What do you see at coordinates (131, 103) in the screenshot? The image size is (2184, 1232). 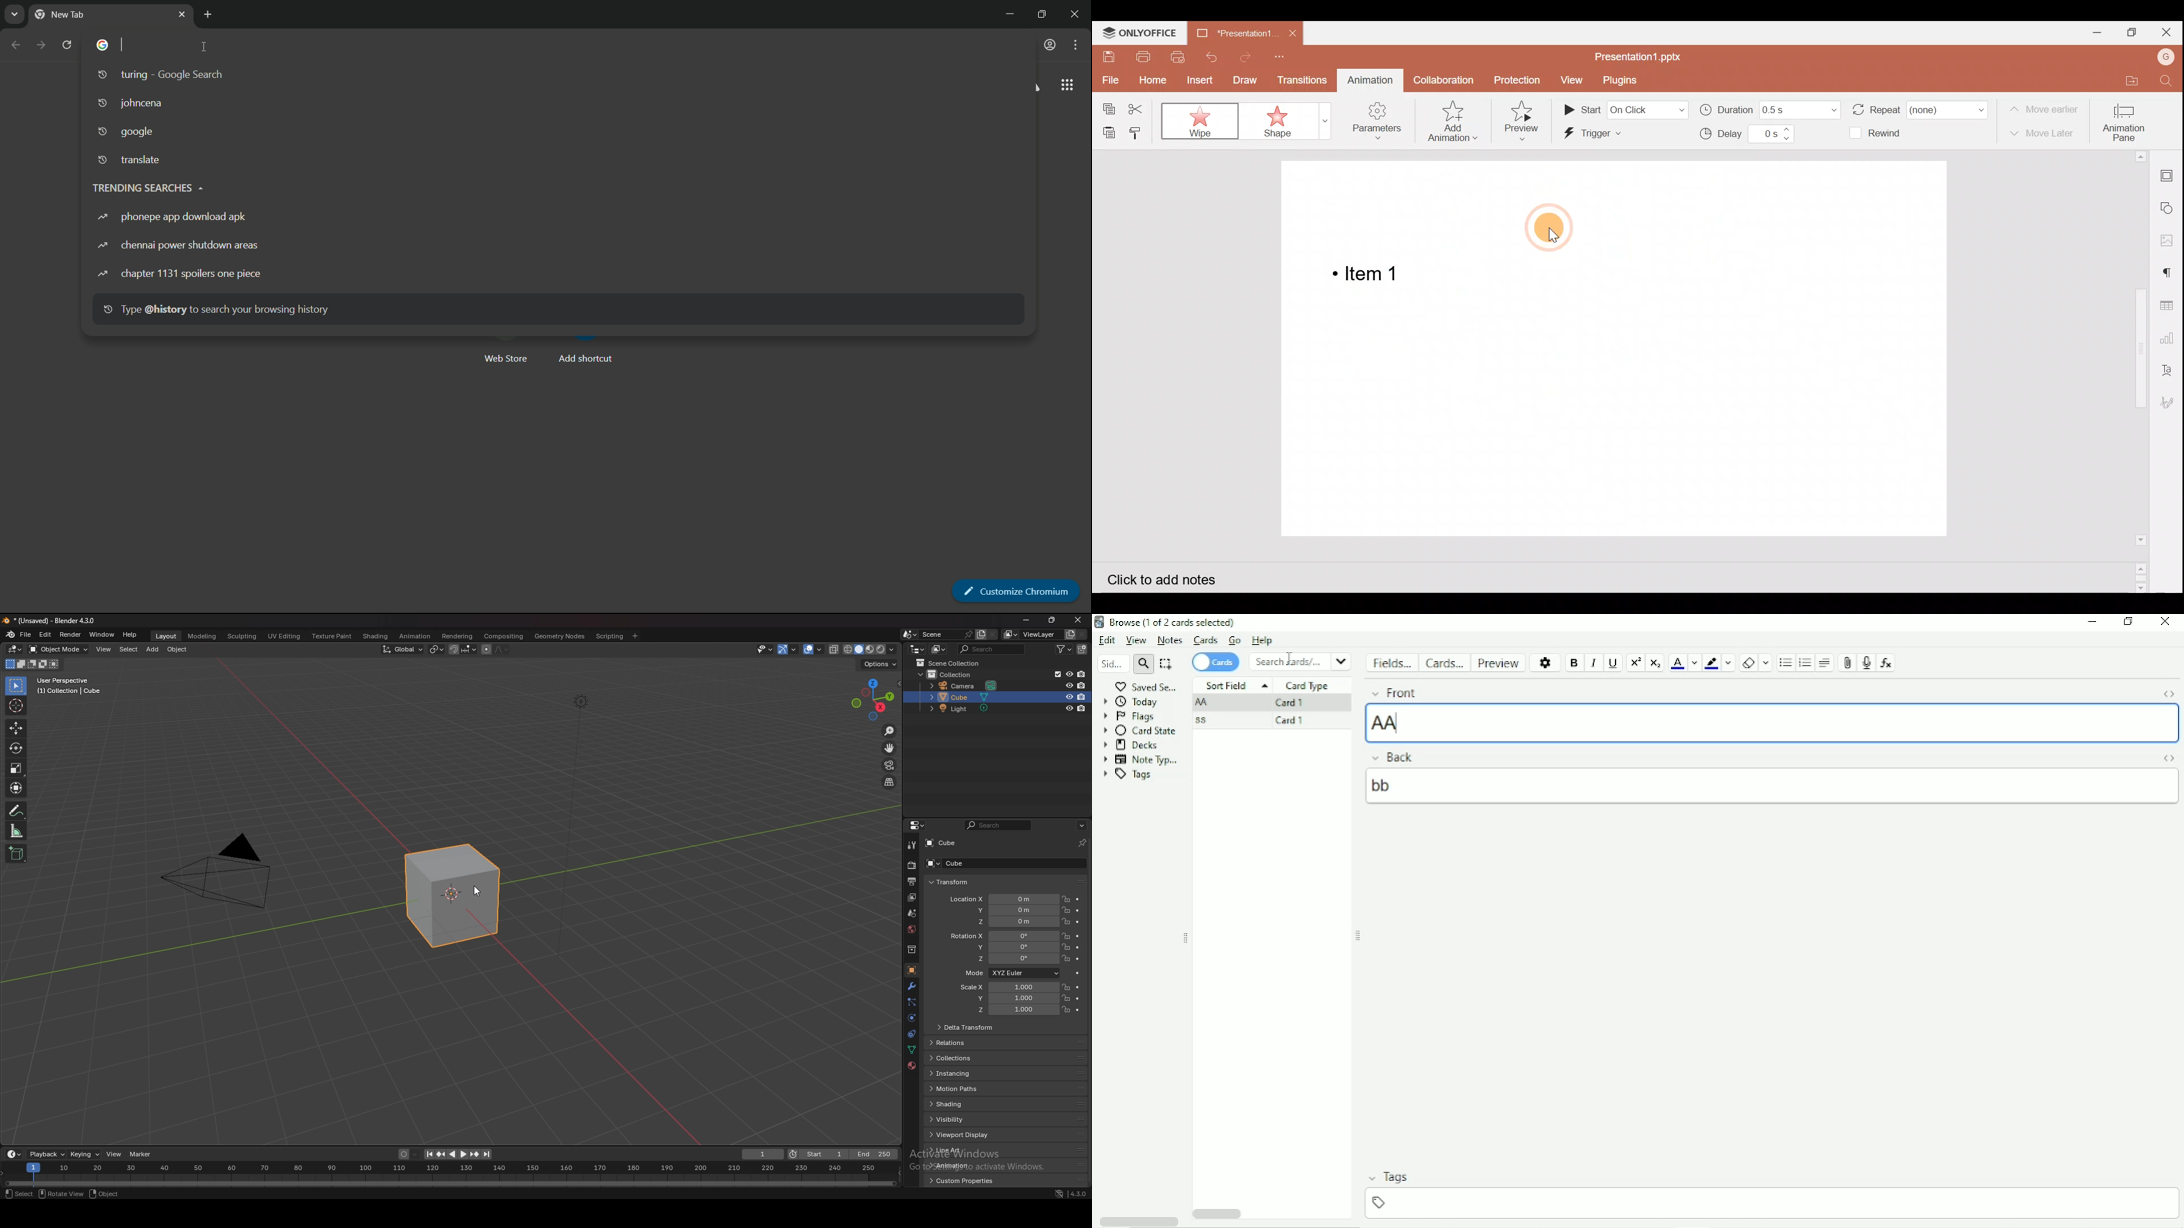 I see `johncena` at bounding box center [131, 103].